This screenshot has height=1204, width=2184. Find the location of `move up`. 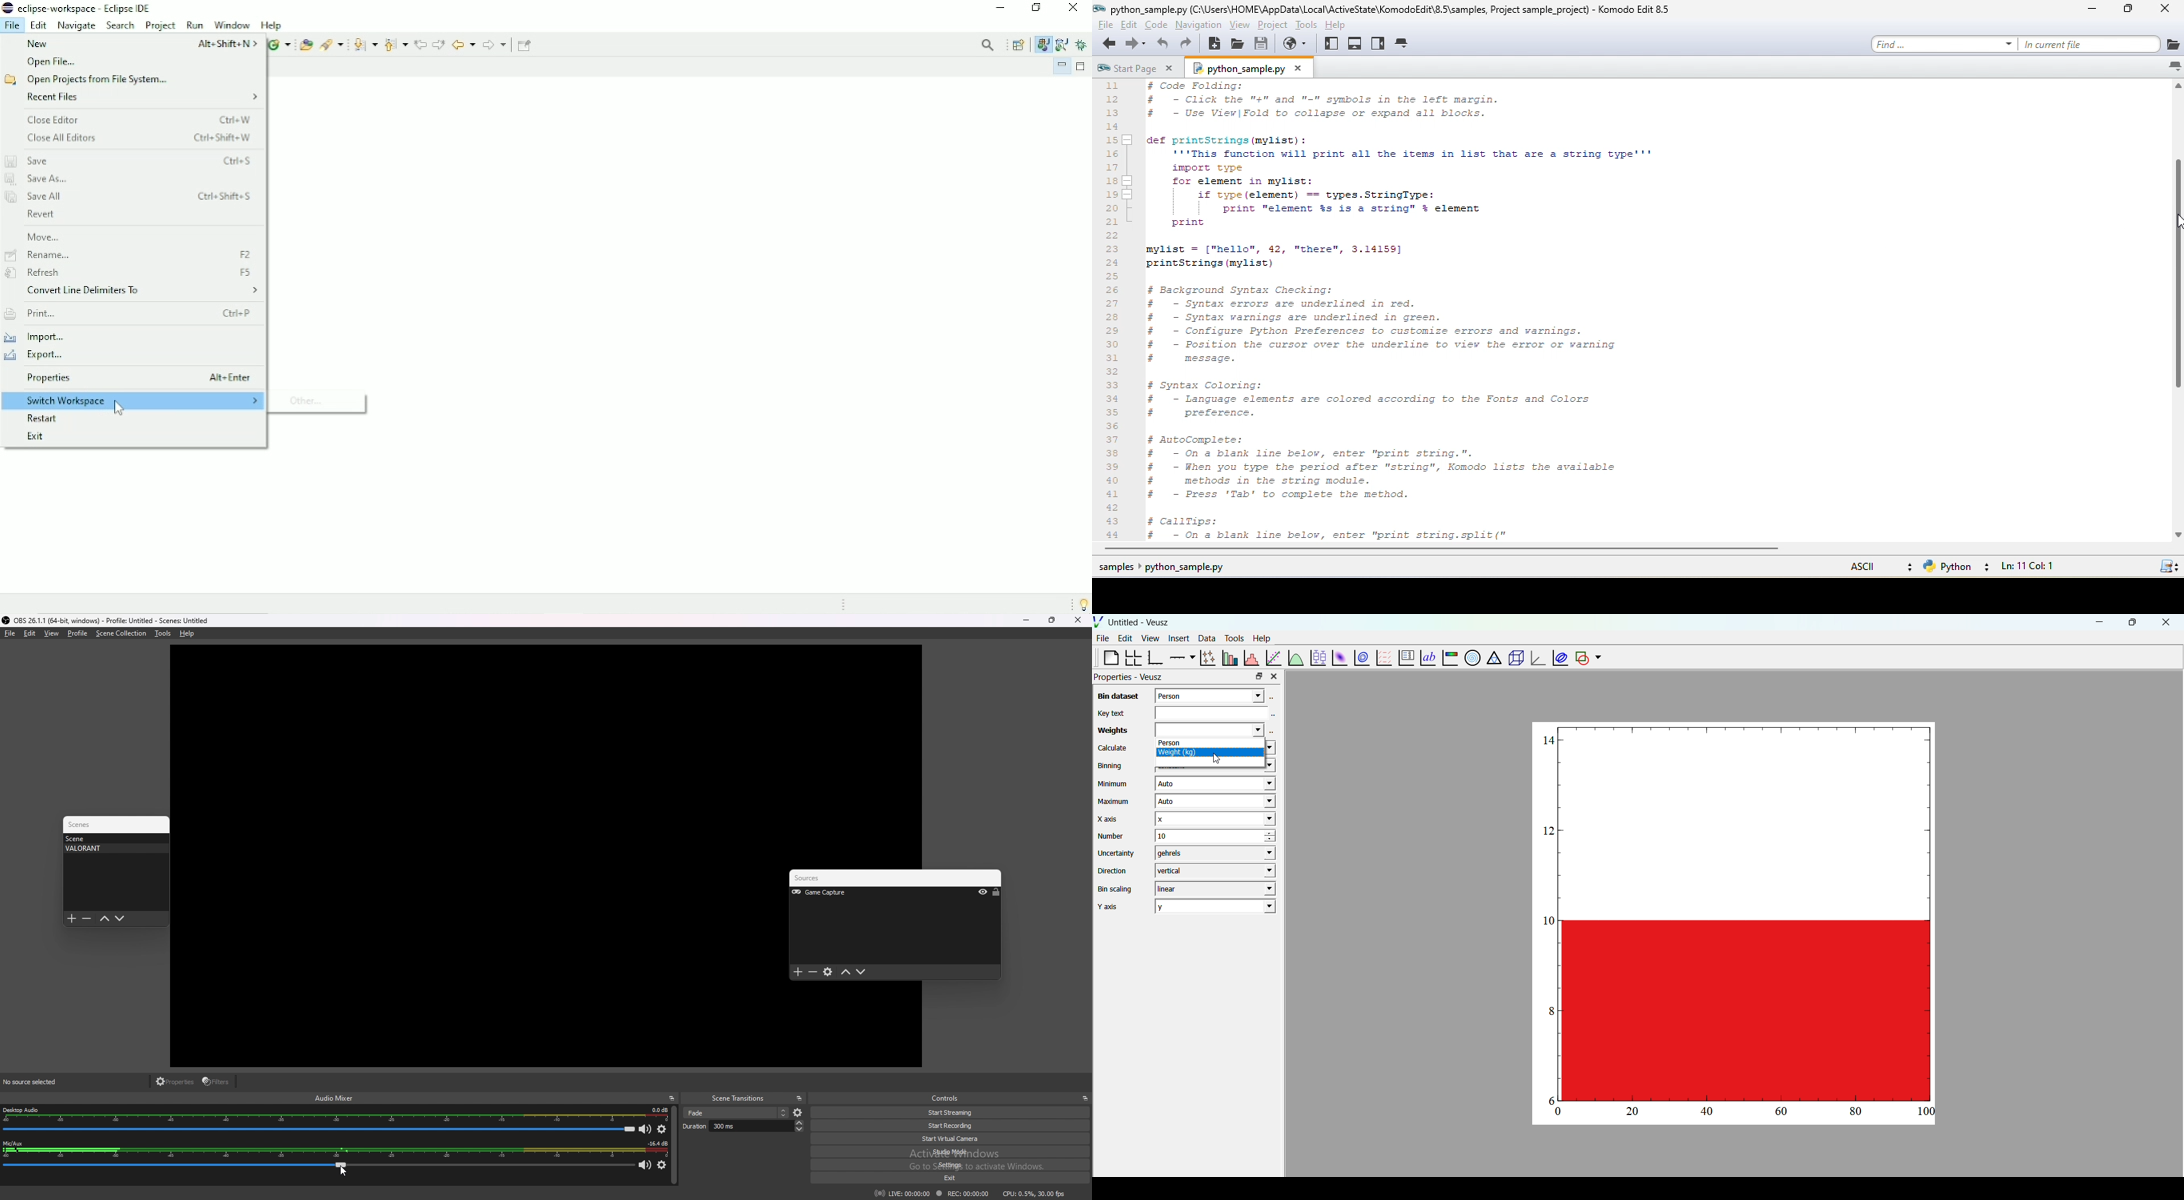

move up is located at coordinates (104, 919).